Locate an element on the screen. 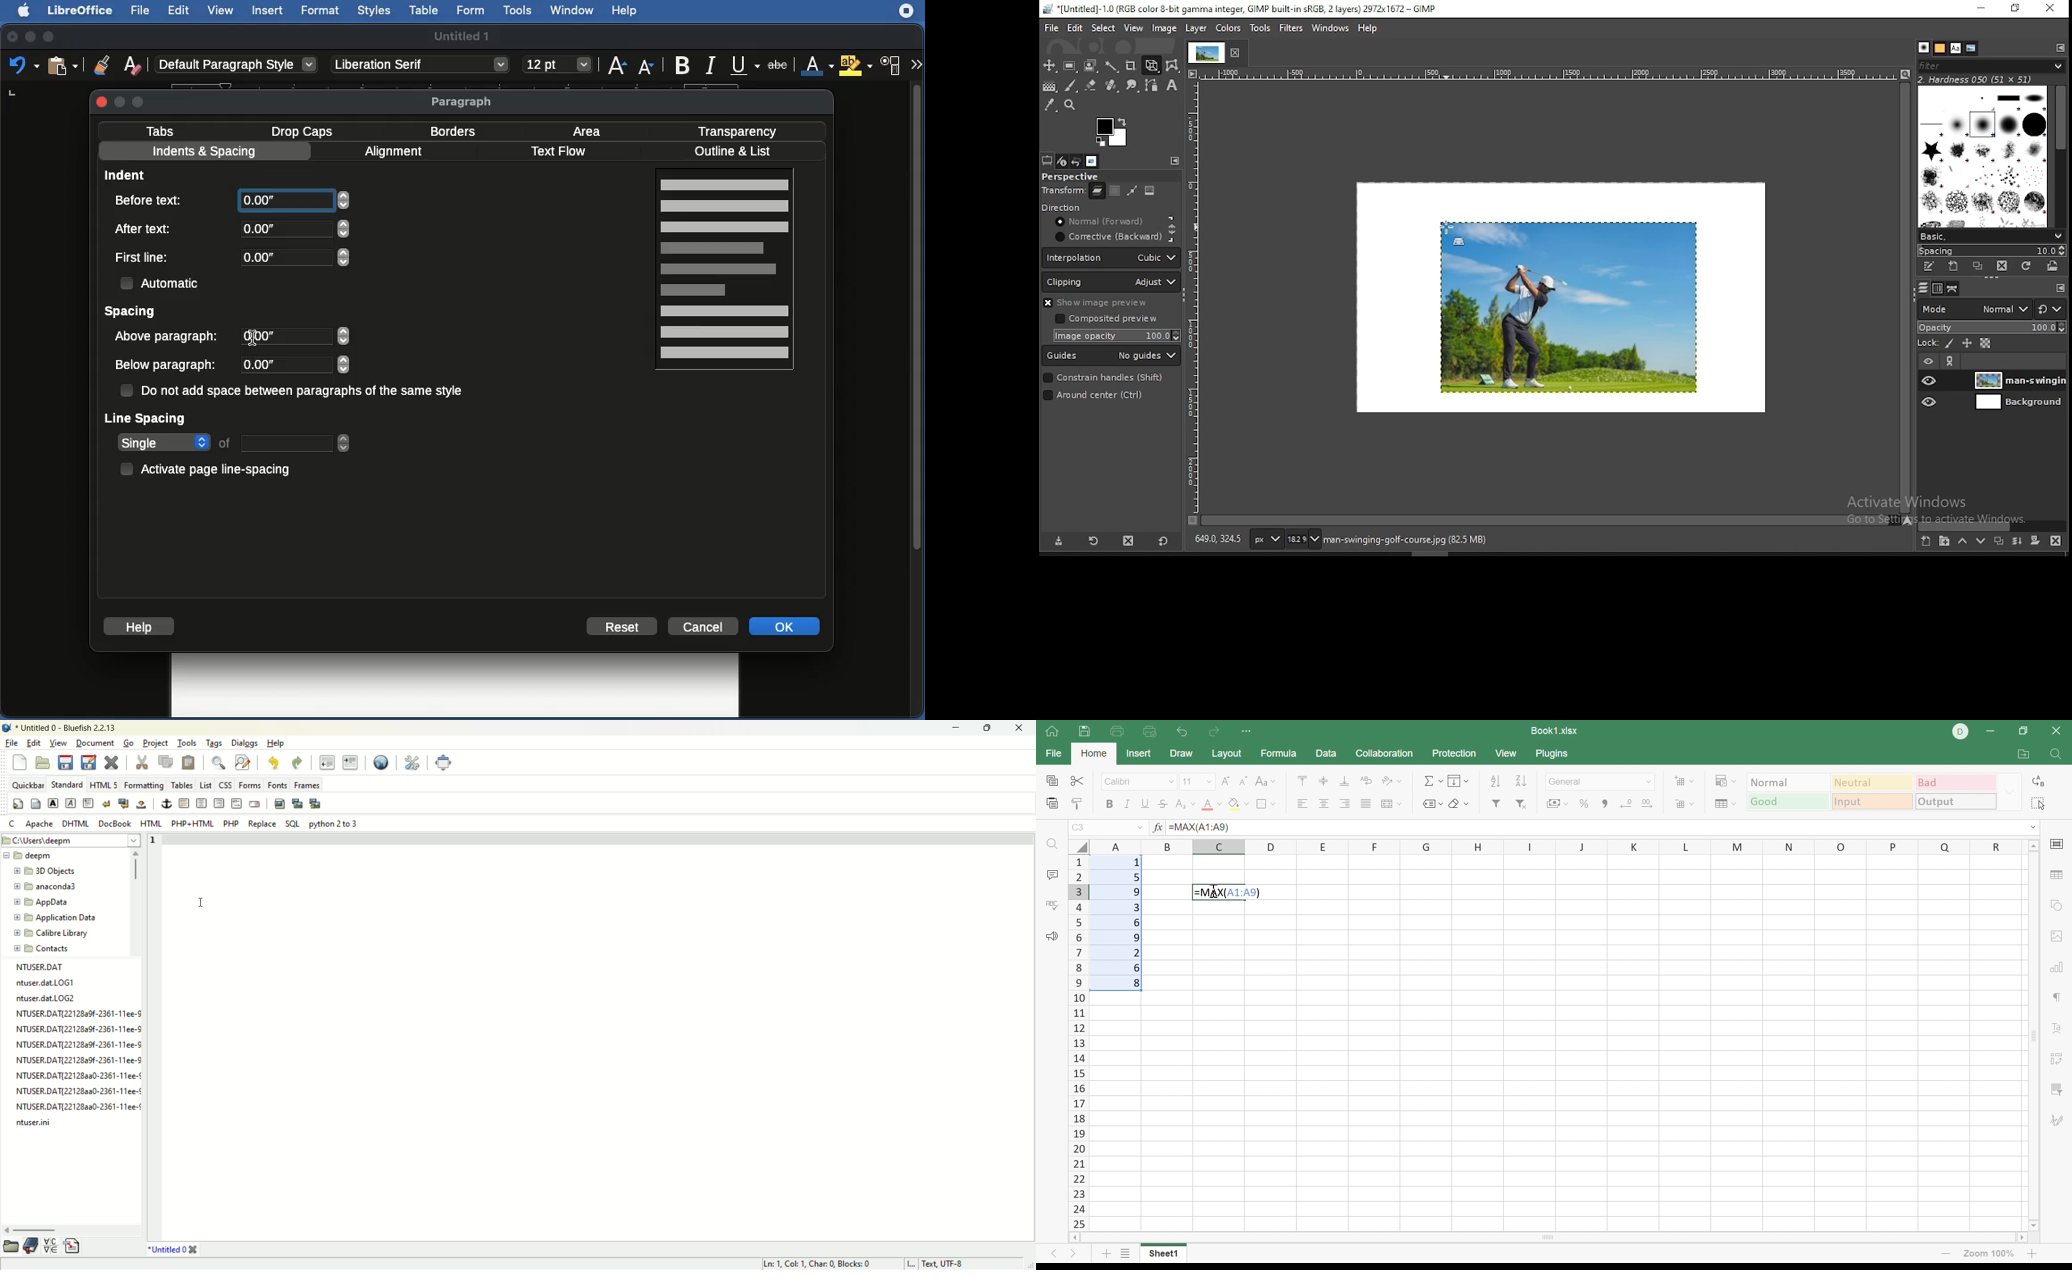  Copy is located at coordinates (1051, 779).